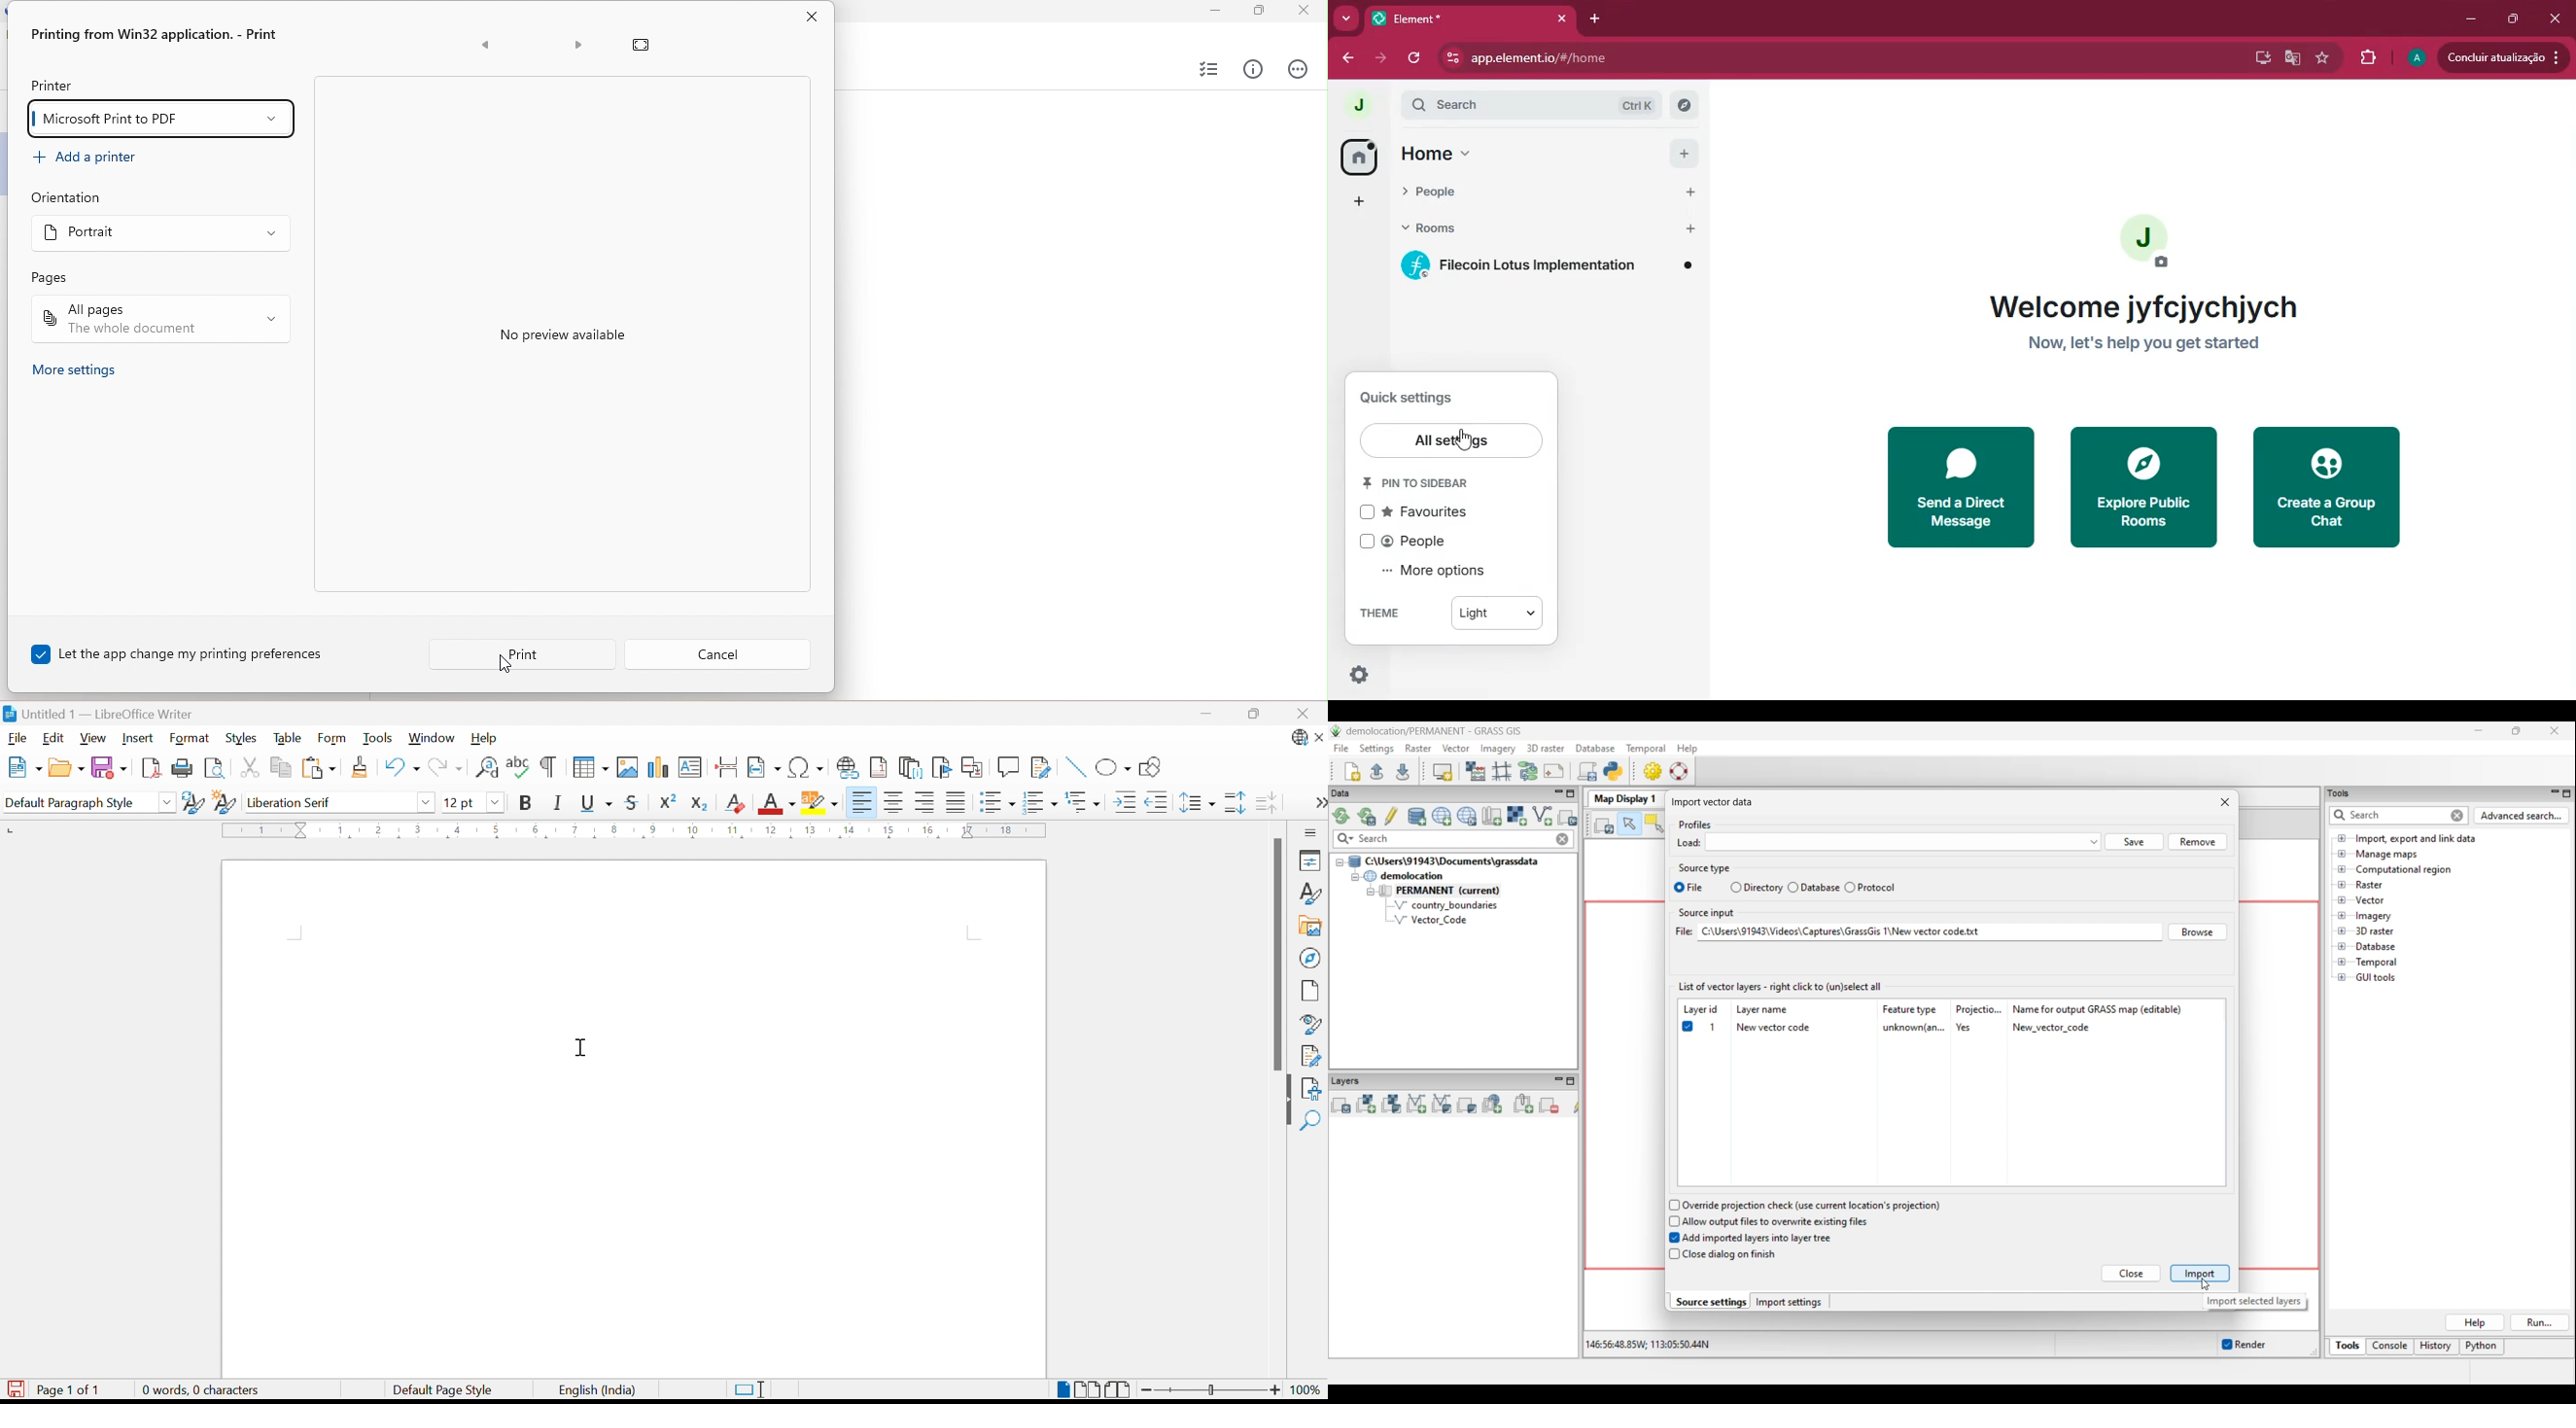 The image size is (2576, 1428). What do you see at coordinates (1237, 802) in the screenshot?
I see `Increase paragraph spacing` at bounding box center [1237, 802].